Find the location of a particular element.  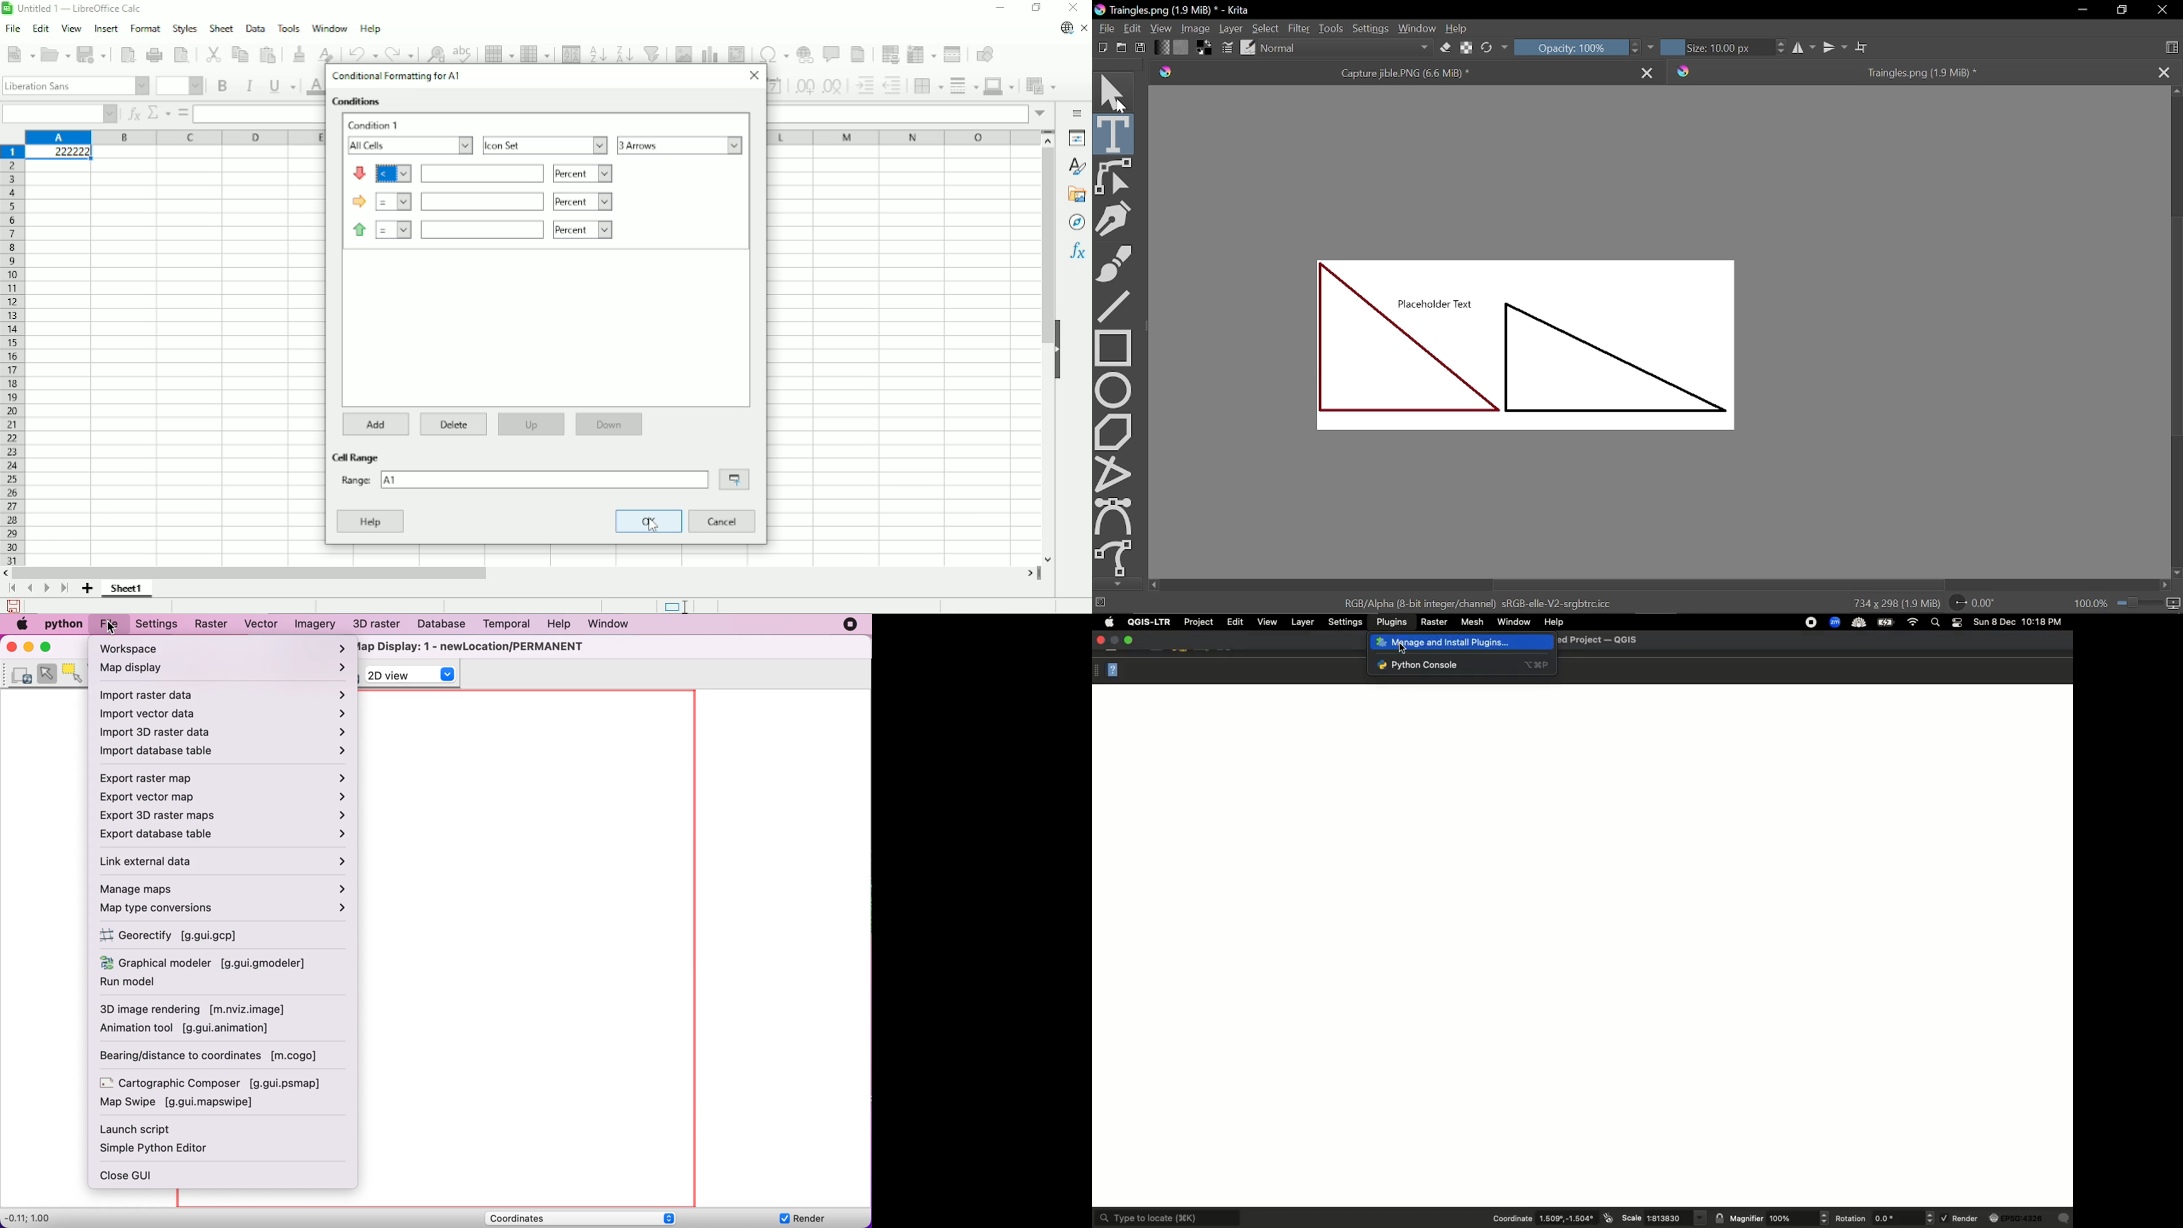

scroll right is located at coordinates (1030, 572).